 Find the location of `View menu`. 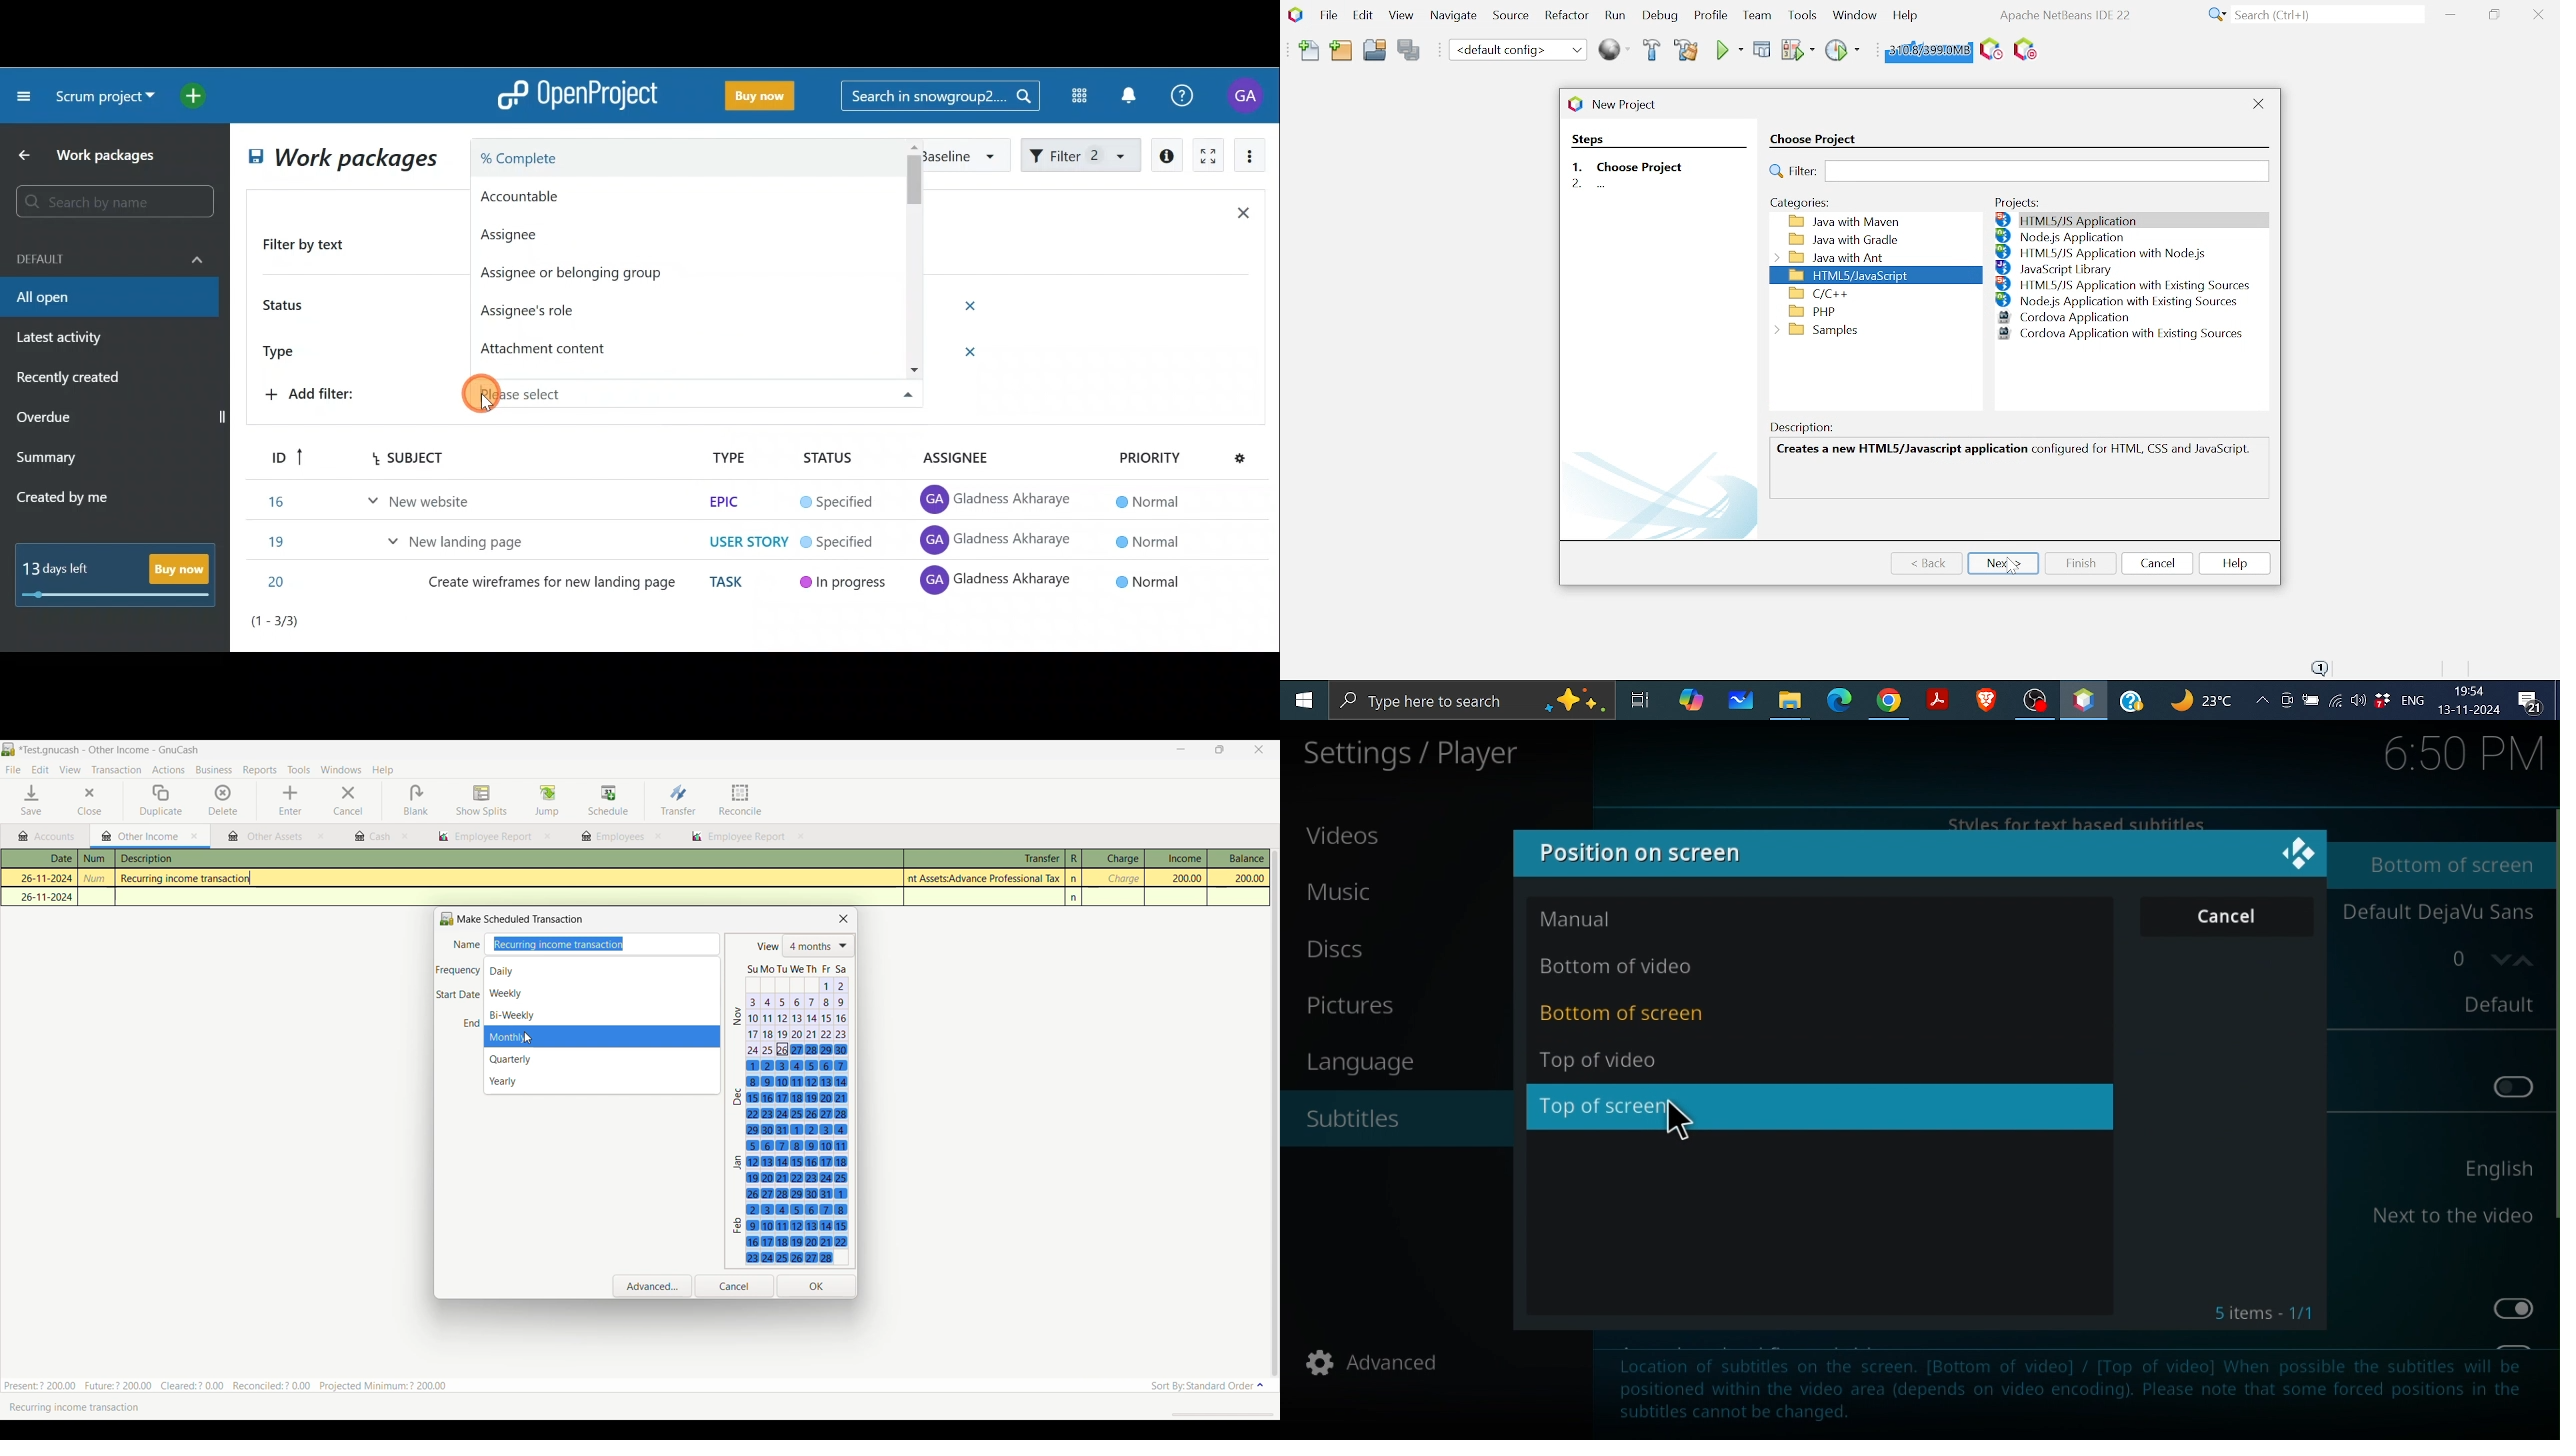

View menu is located at coordinates (69, 770).